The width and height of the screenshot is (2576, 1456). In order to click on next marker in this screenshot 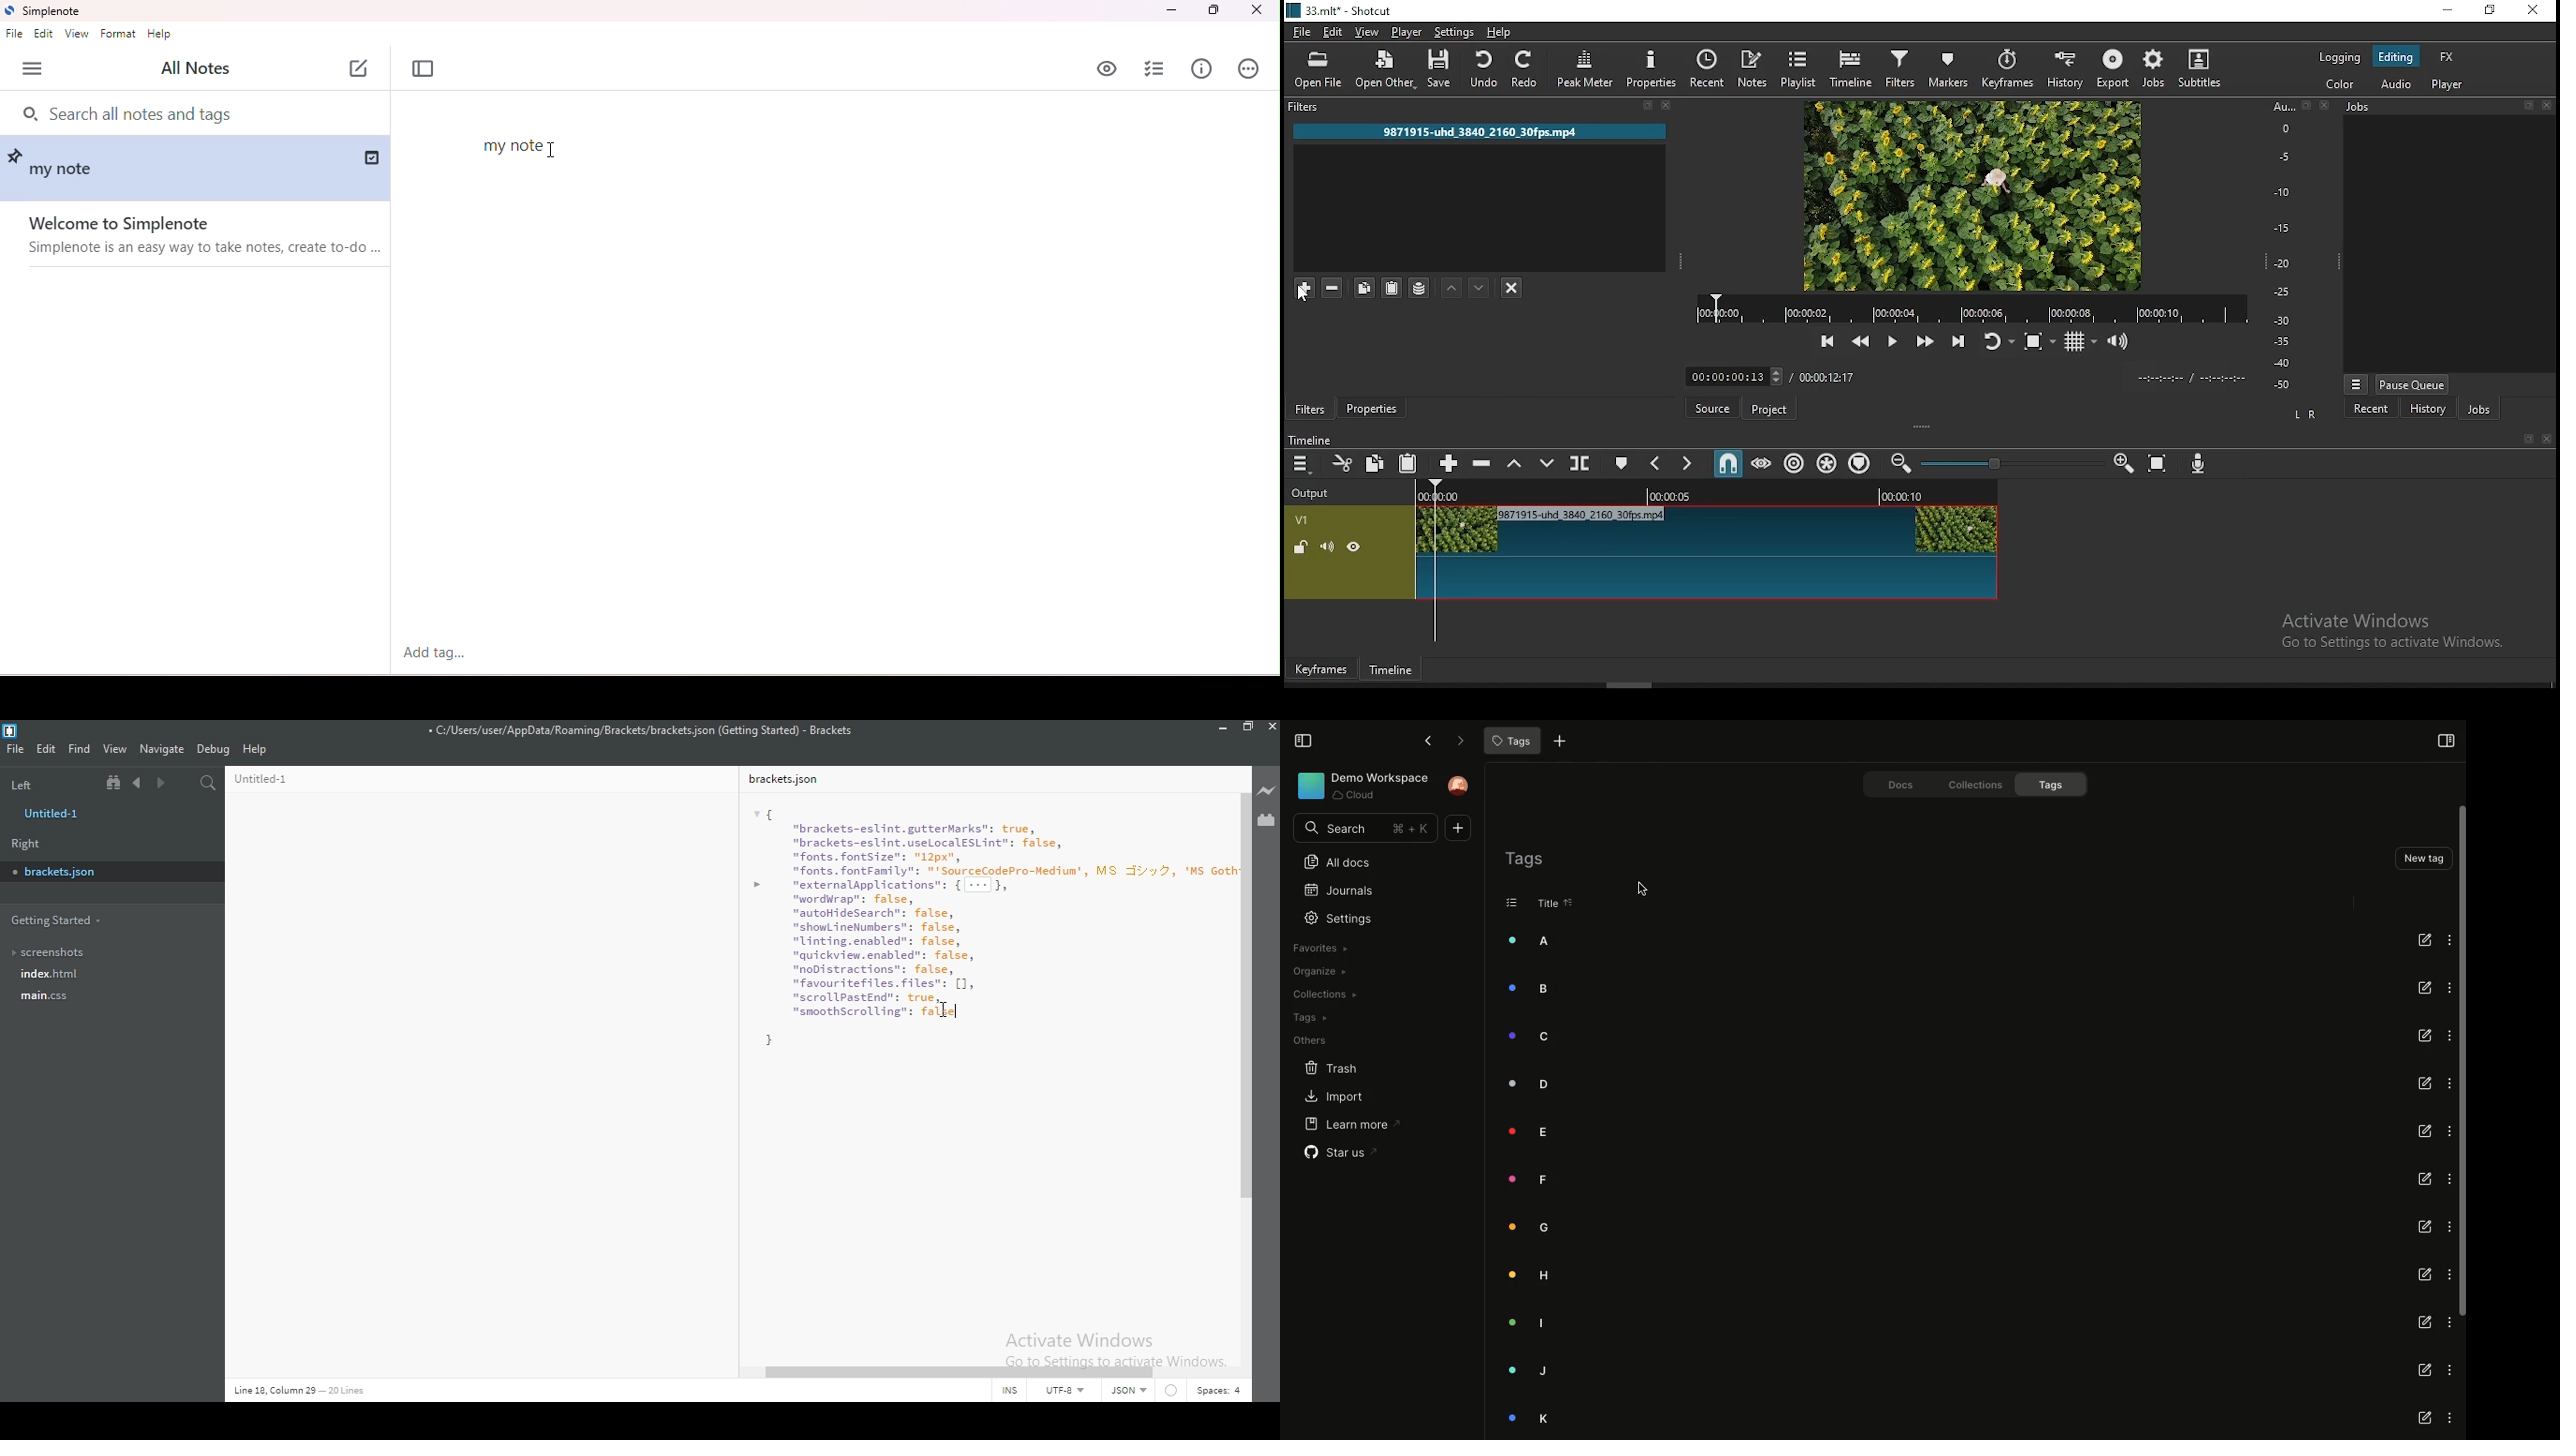, I will do `click(1687, 462)`.